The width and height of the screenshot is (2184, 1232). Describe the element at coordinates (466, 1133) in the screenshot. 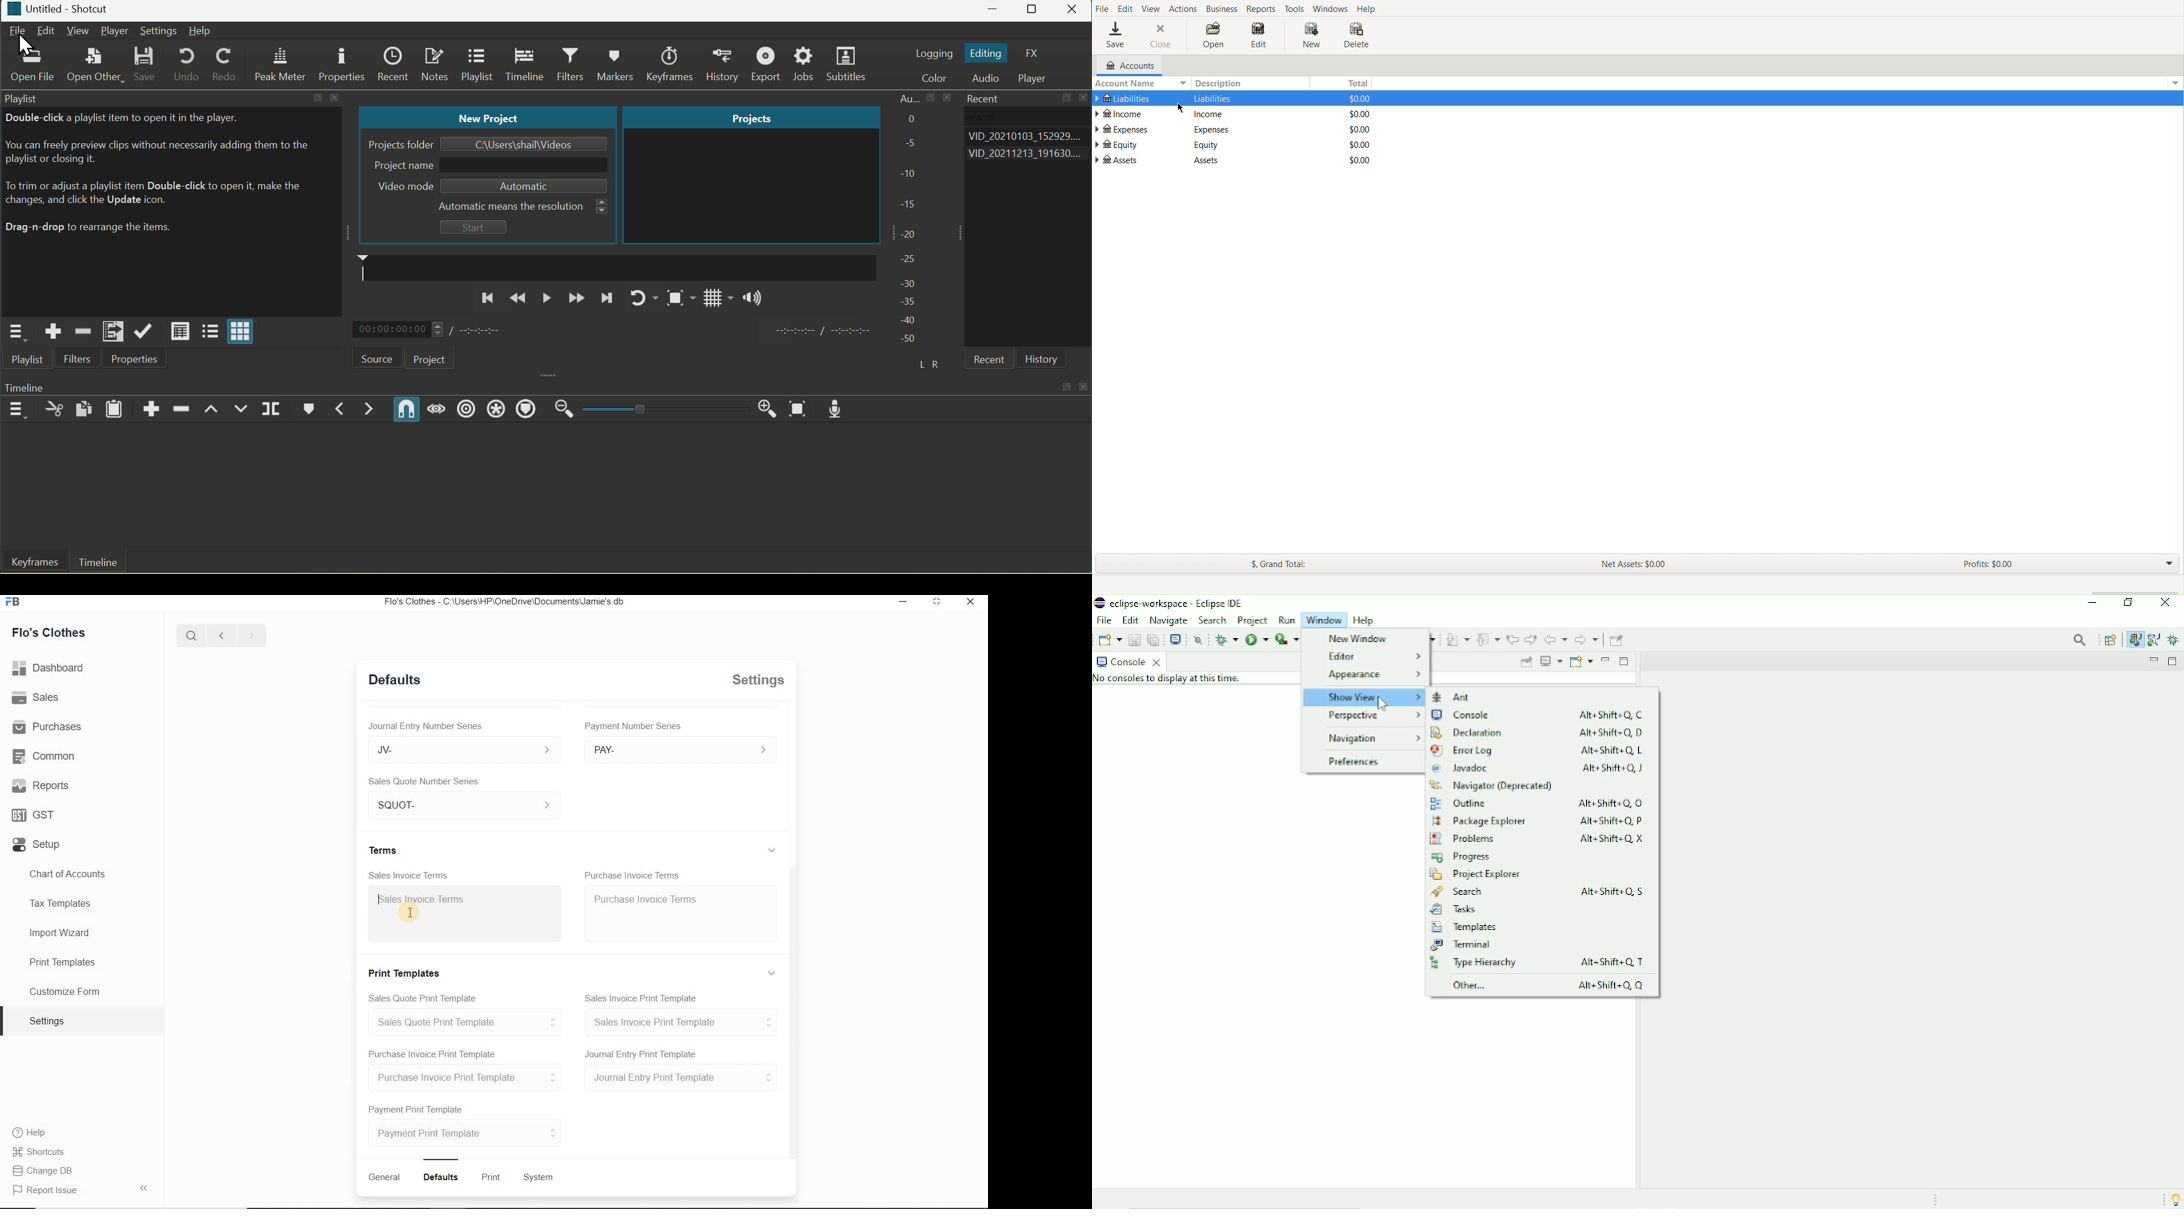

I see `Payment Print Template` at that location.